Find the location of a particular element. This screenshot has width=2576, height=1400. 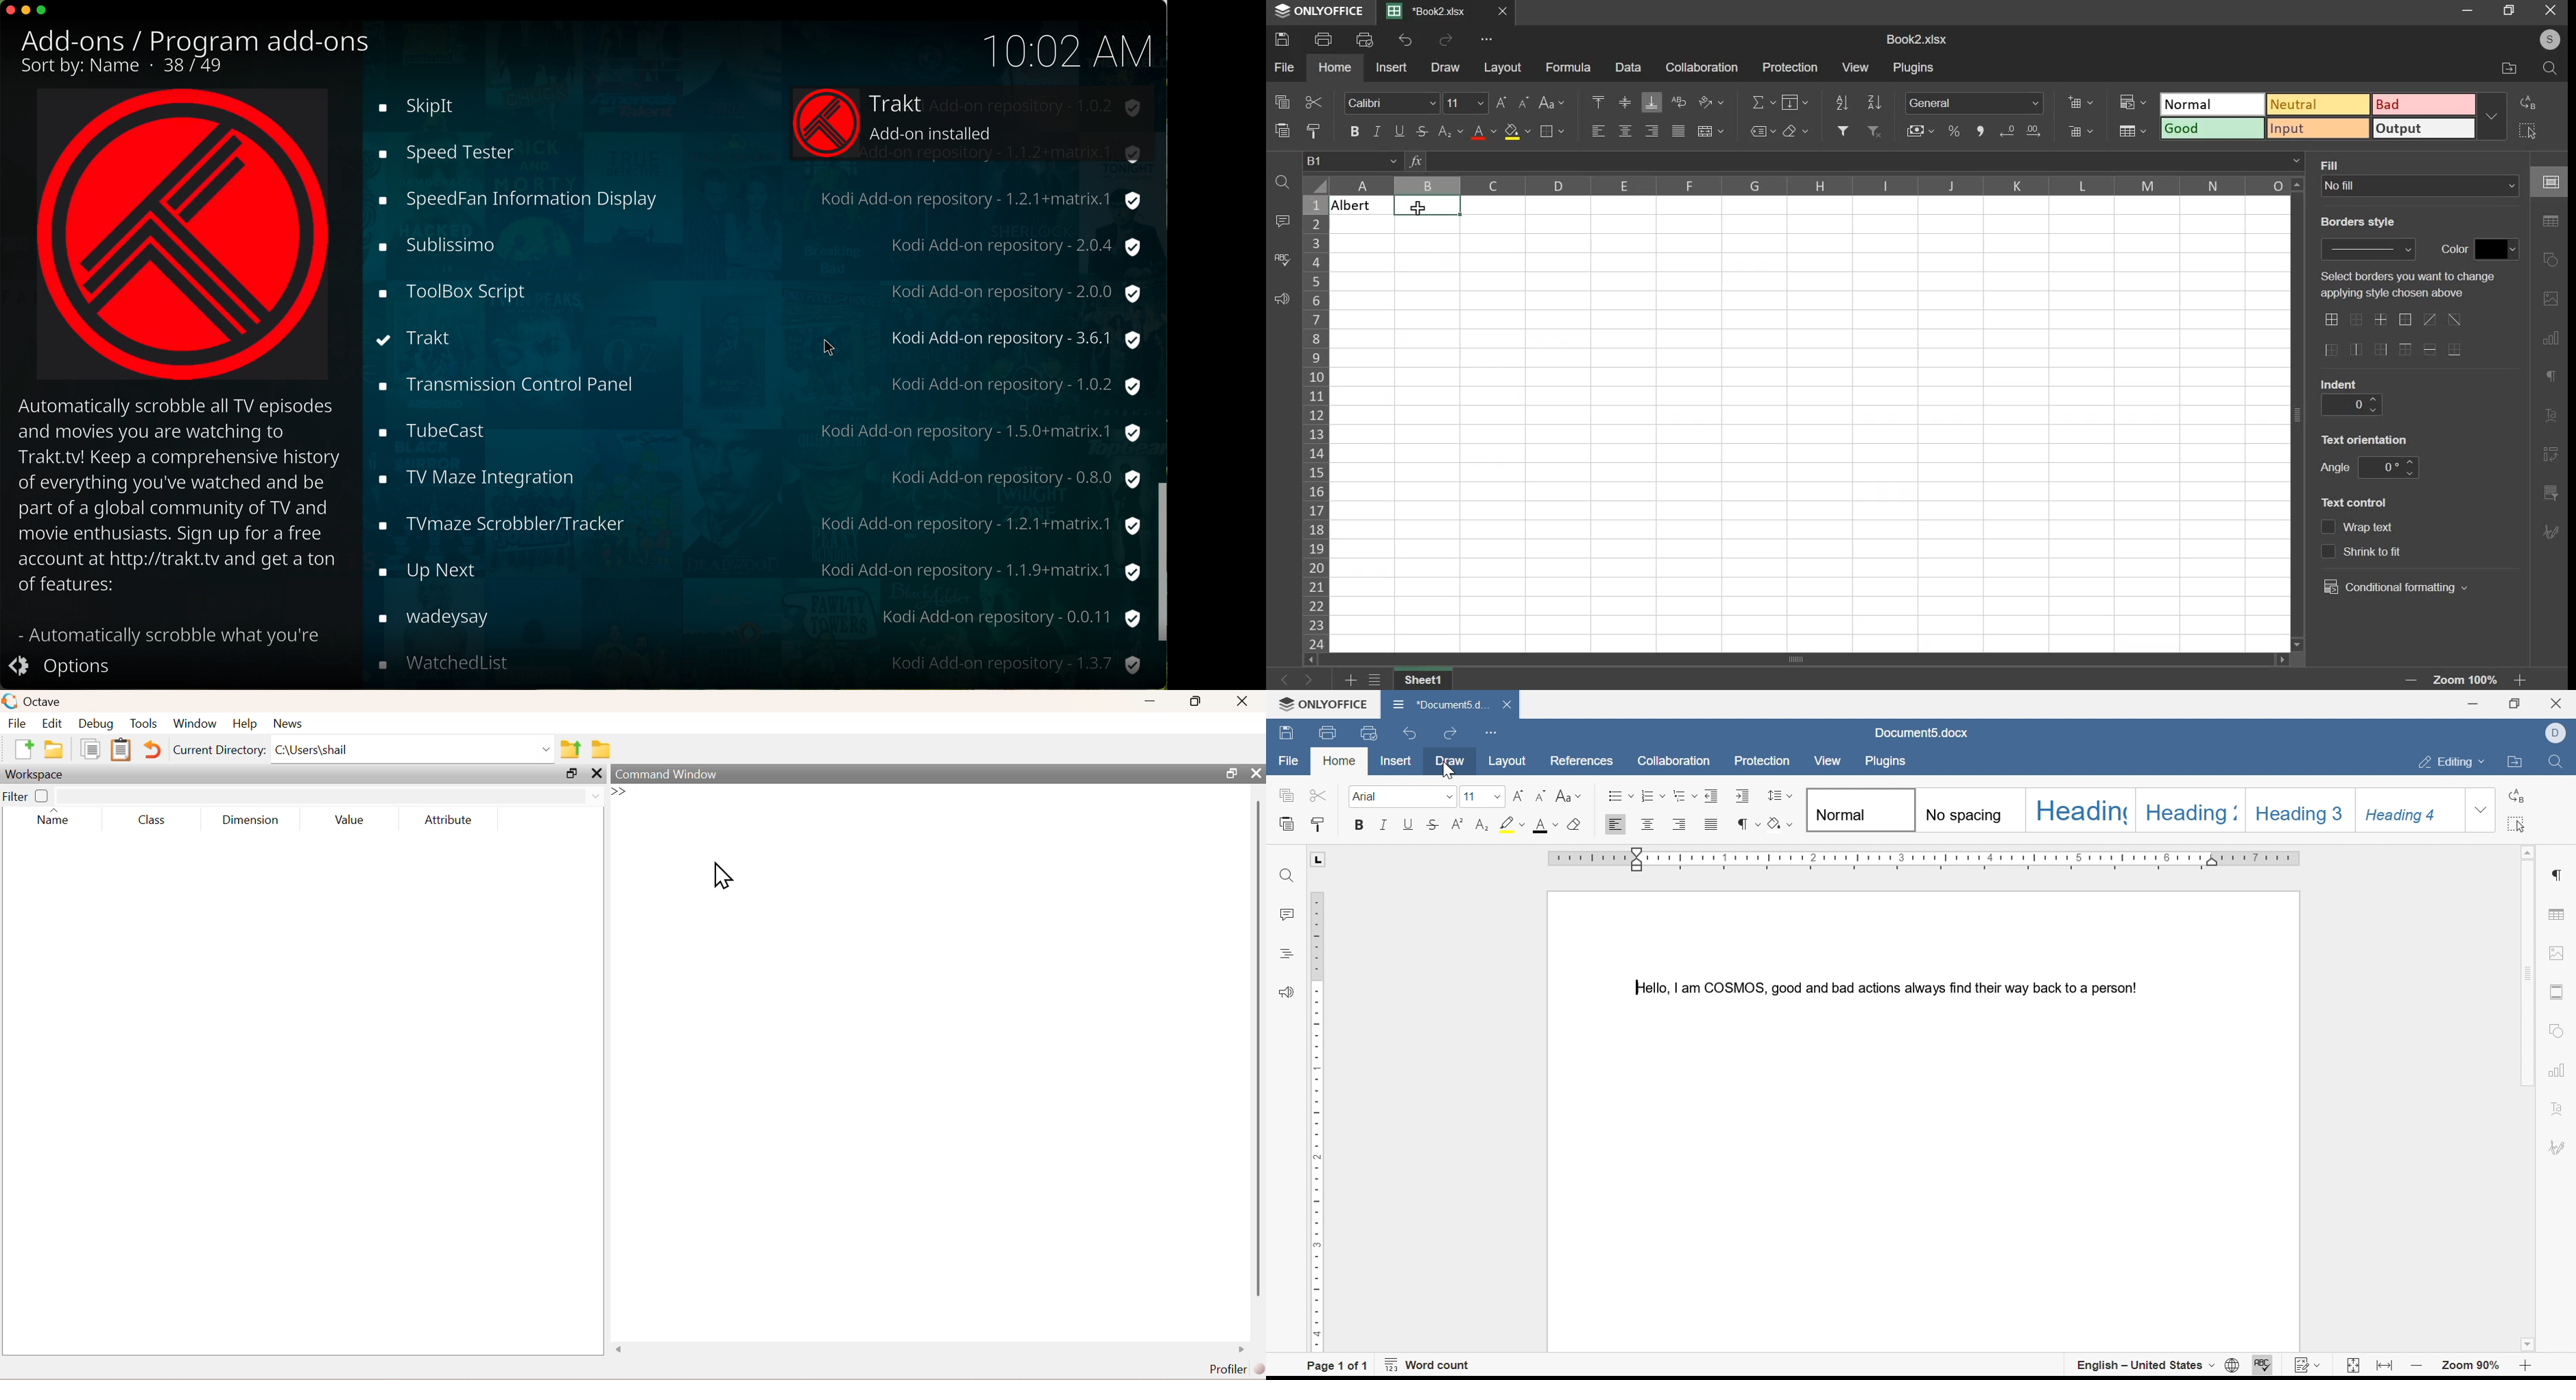

copy style is located at coordinates (1312, 130).